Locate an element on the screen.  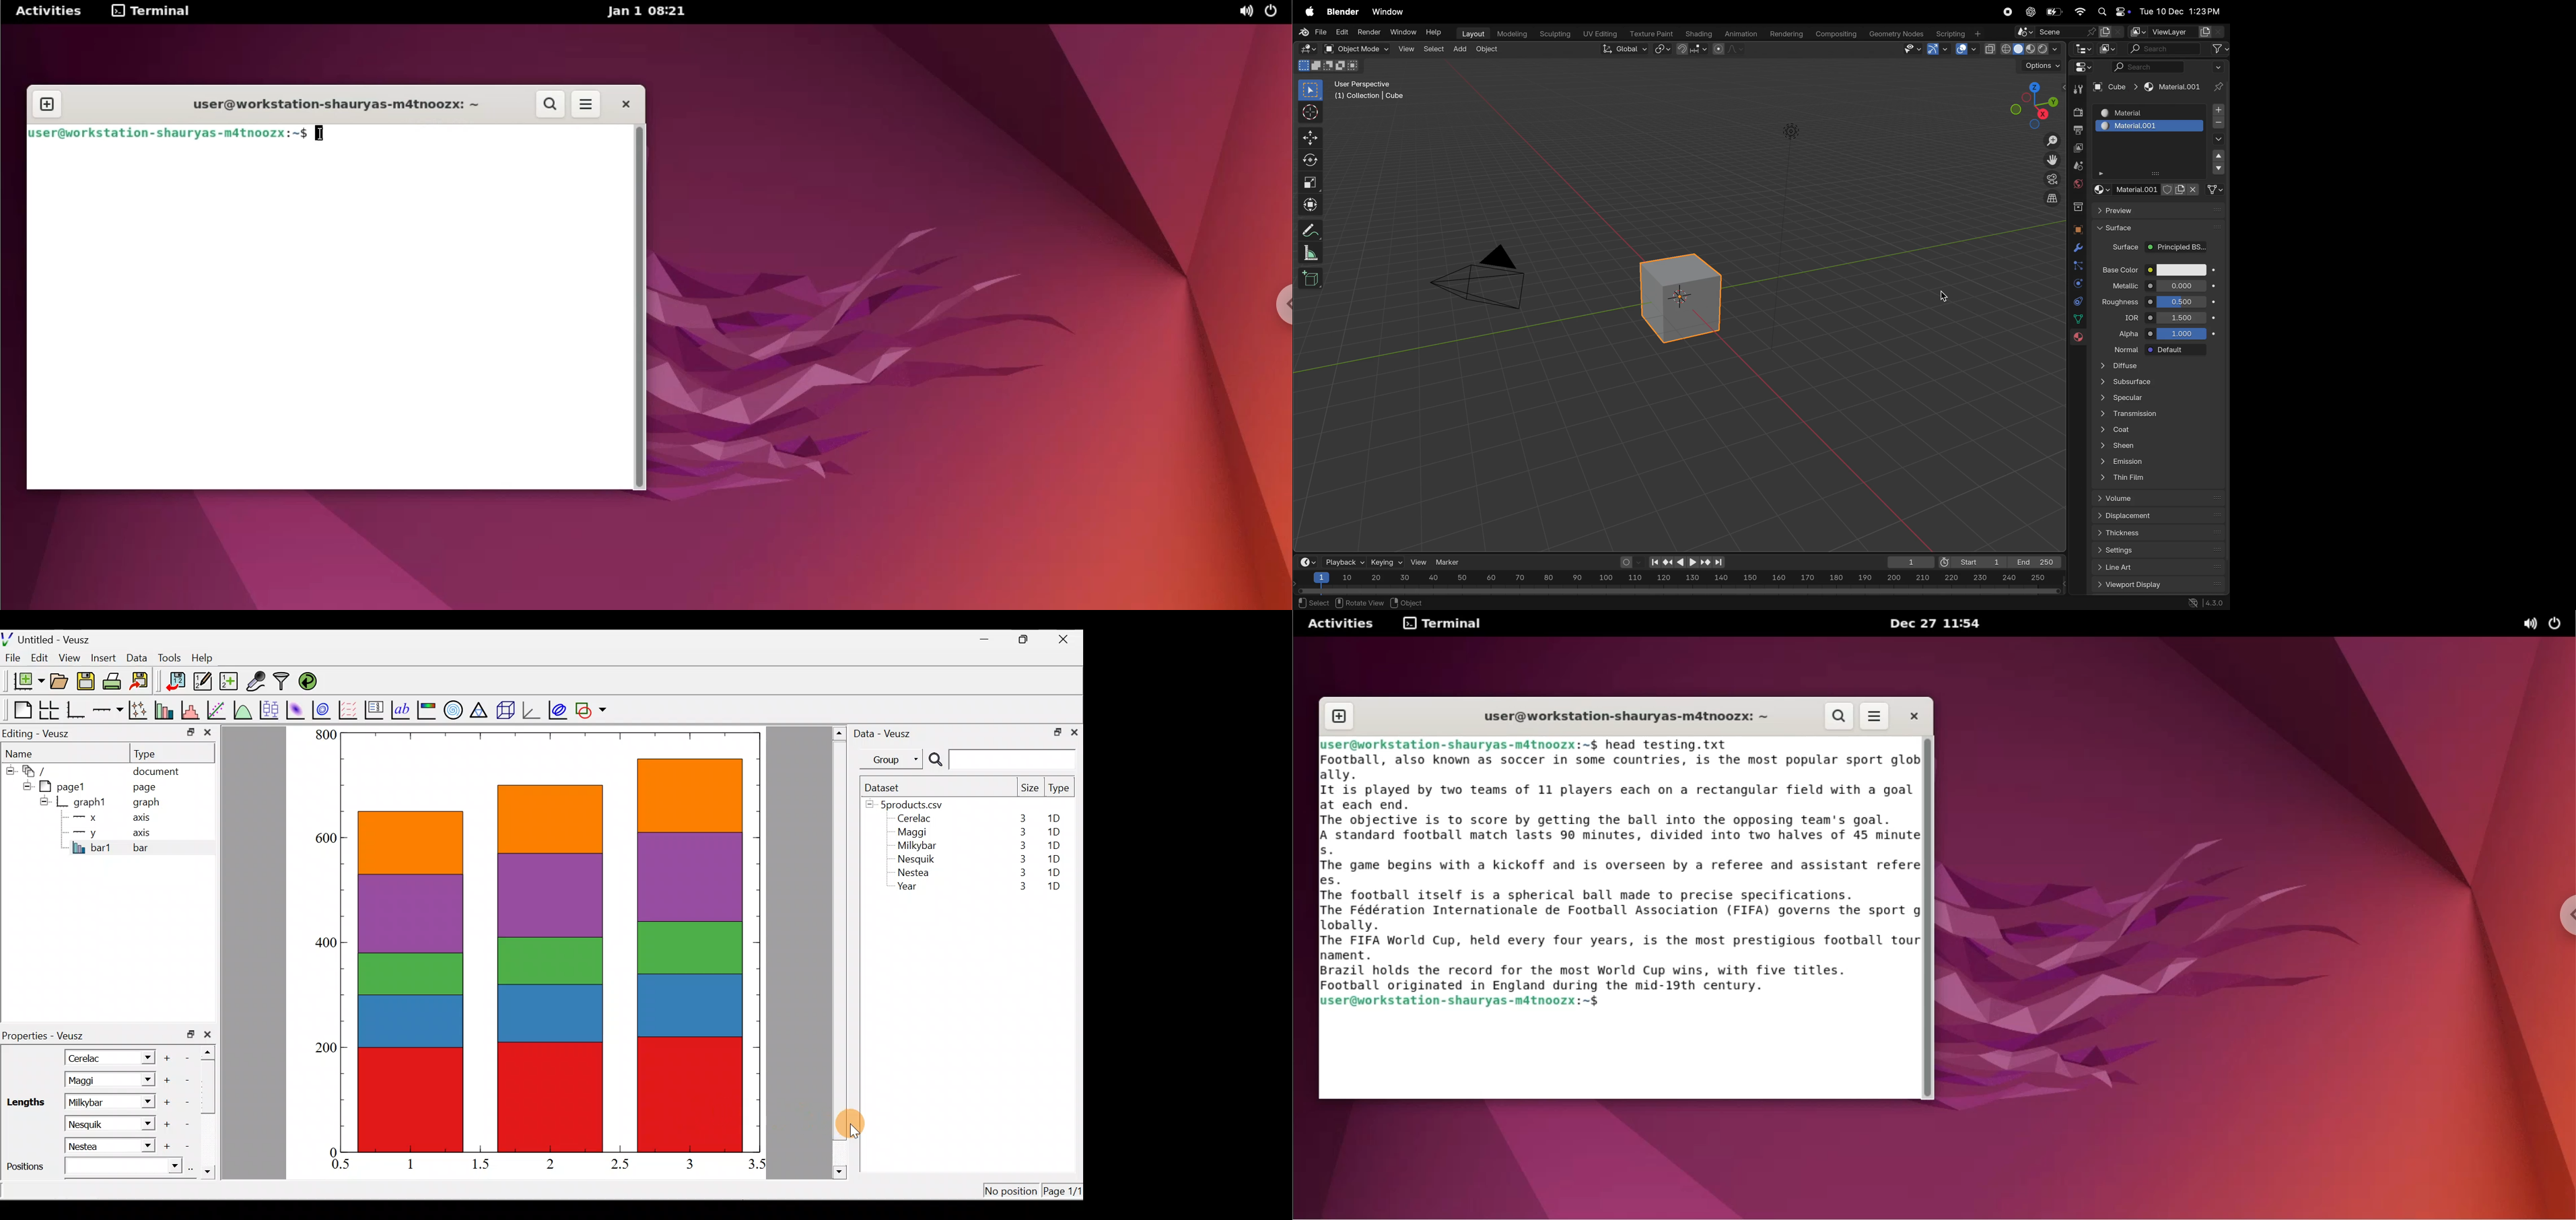
pan view is located at coordinates (1396, 602).